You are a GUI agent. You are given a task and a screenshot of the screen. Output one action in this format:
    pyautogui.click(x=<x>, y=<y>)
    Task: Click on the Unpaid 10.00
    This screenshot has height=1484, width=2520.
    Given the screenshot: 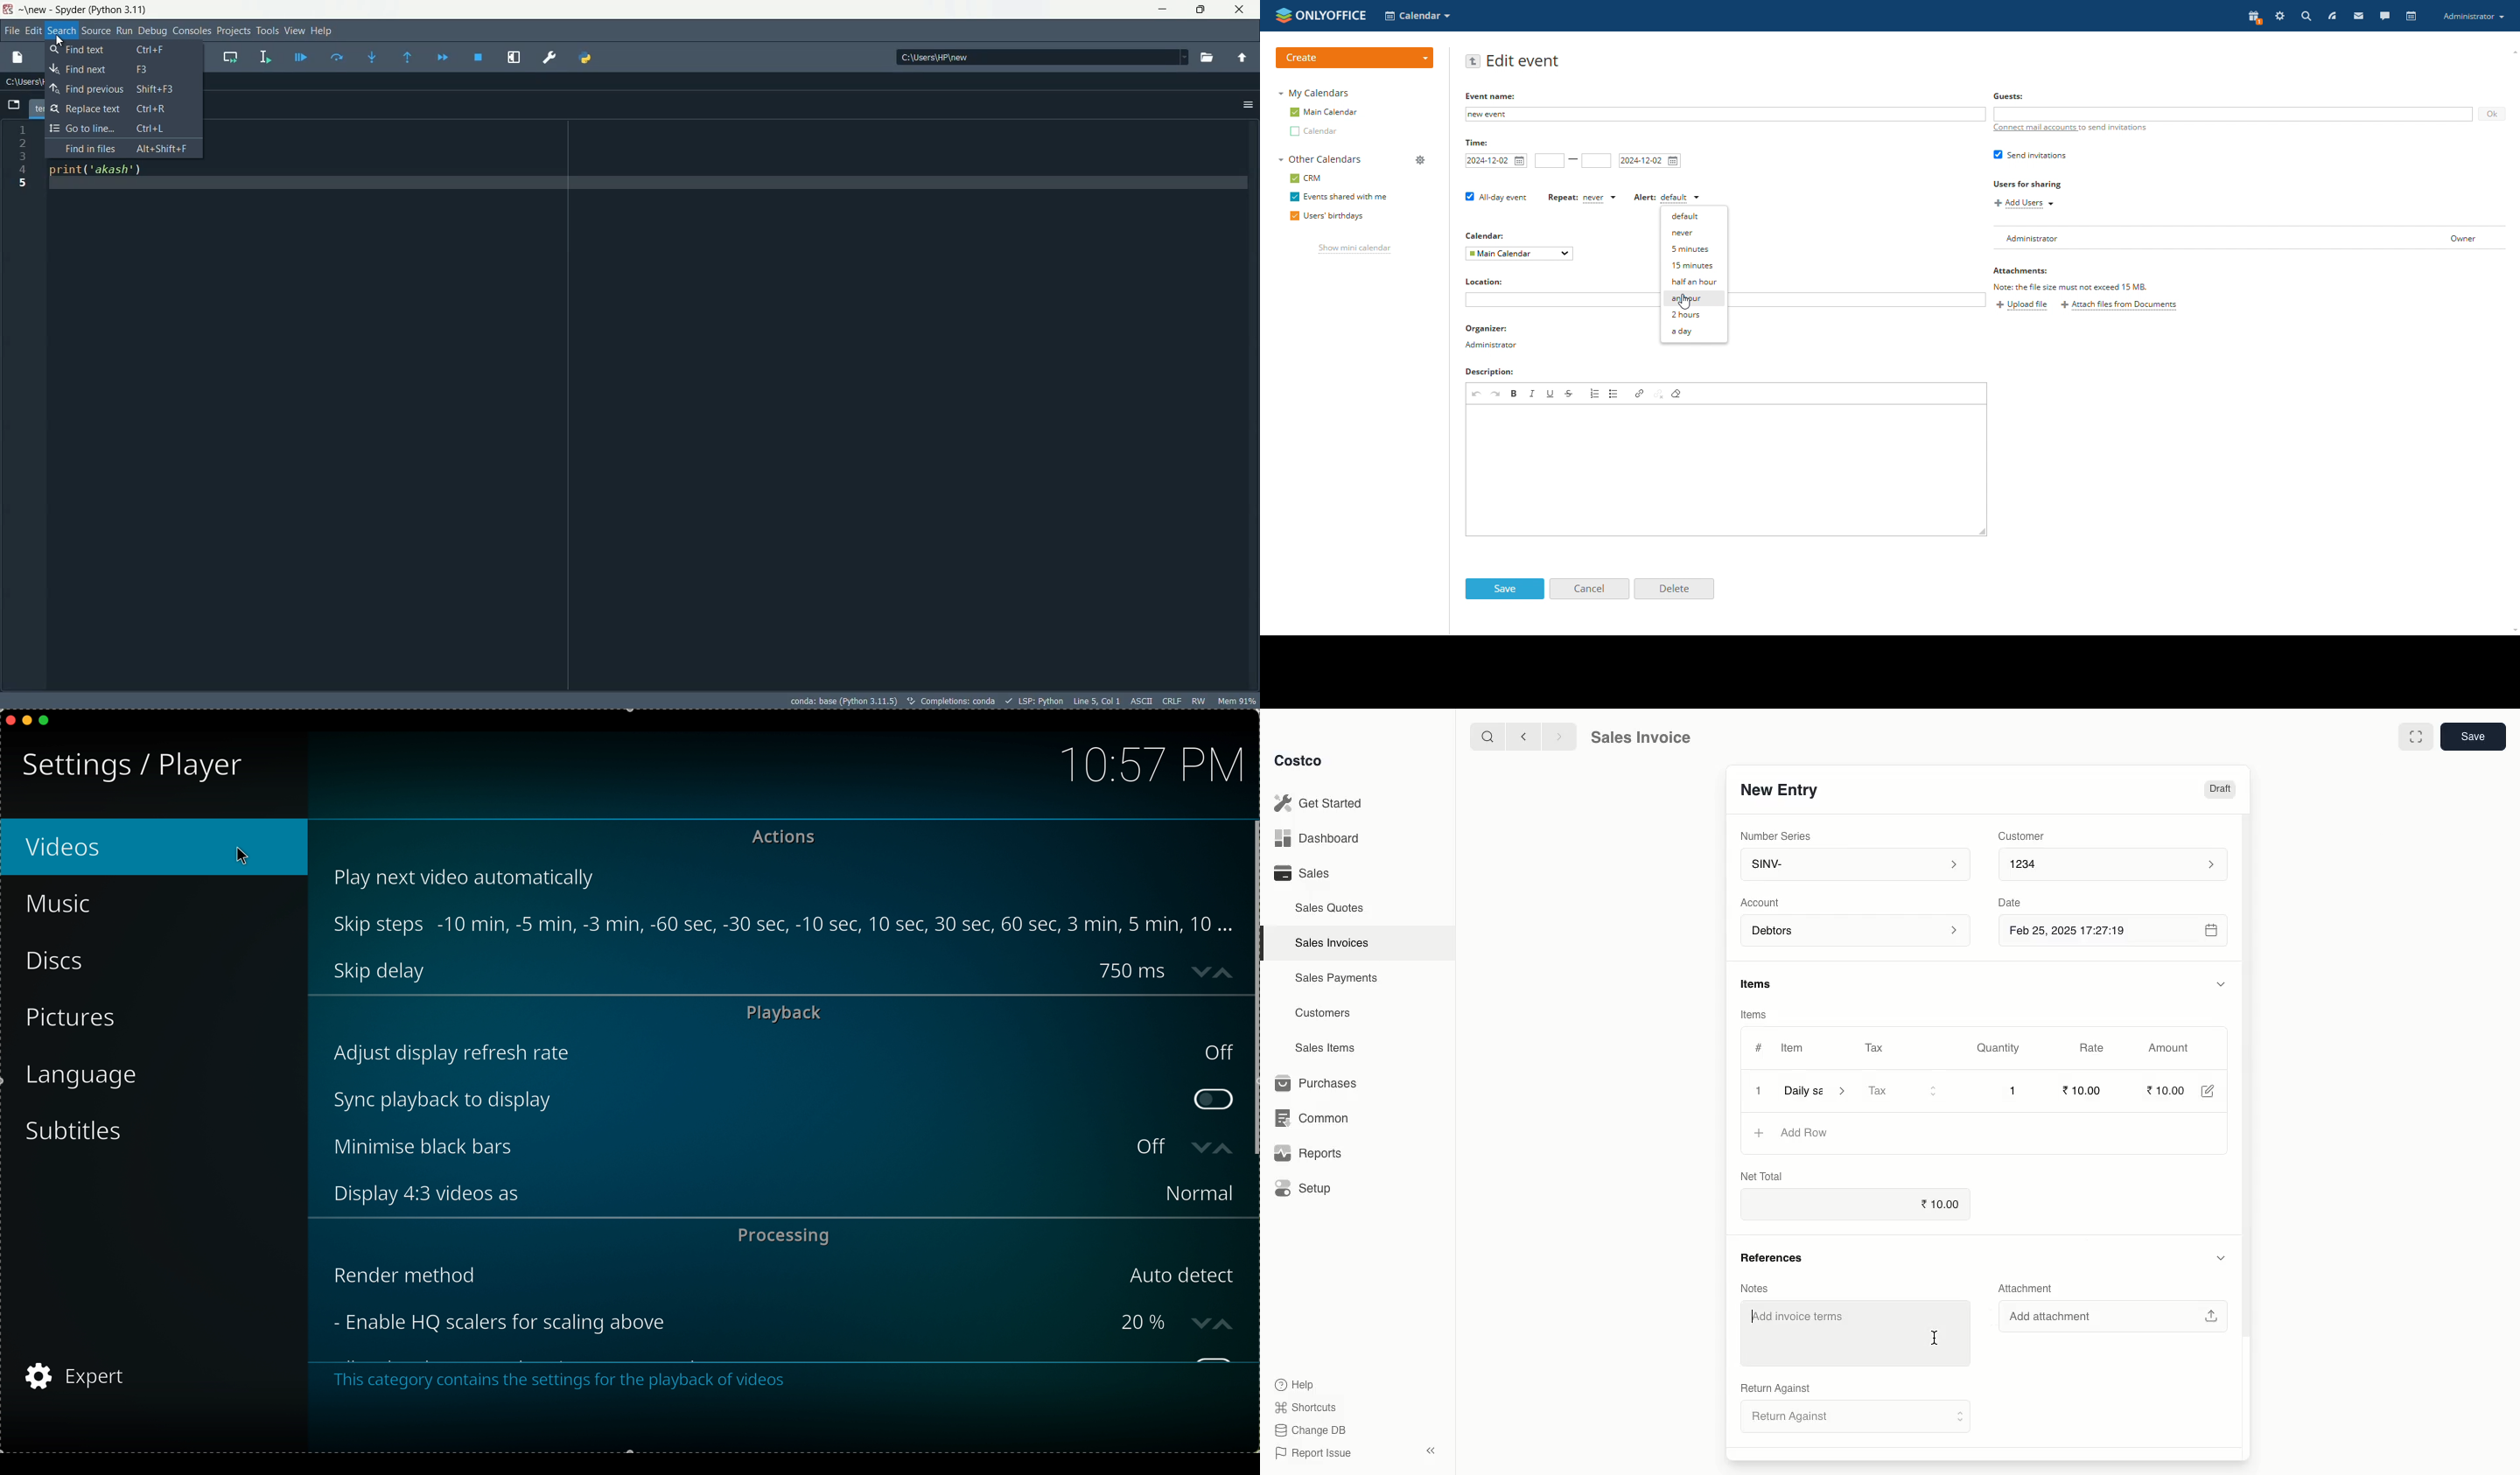 What is the action you would take?
    pyautogui.click(x=2196, y=789)
    